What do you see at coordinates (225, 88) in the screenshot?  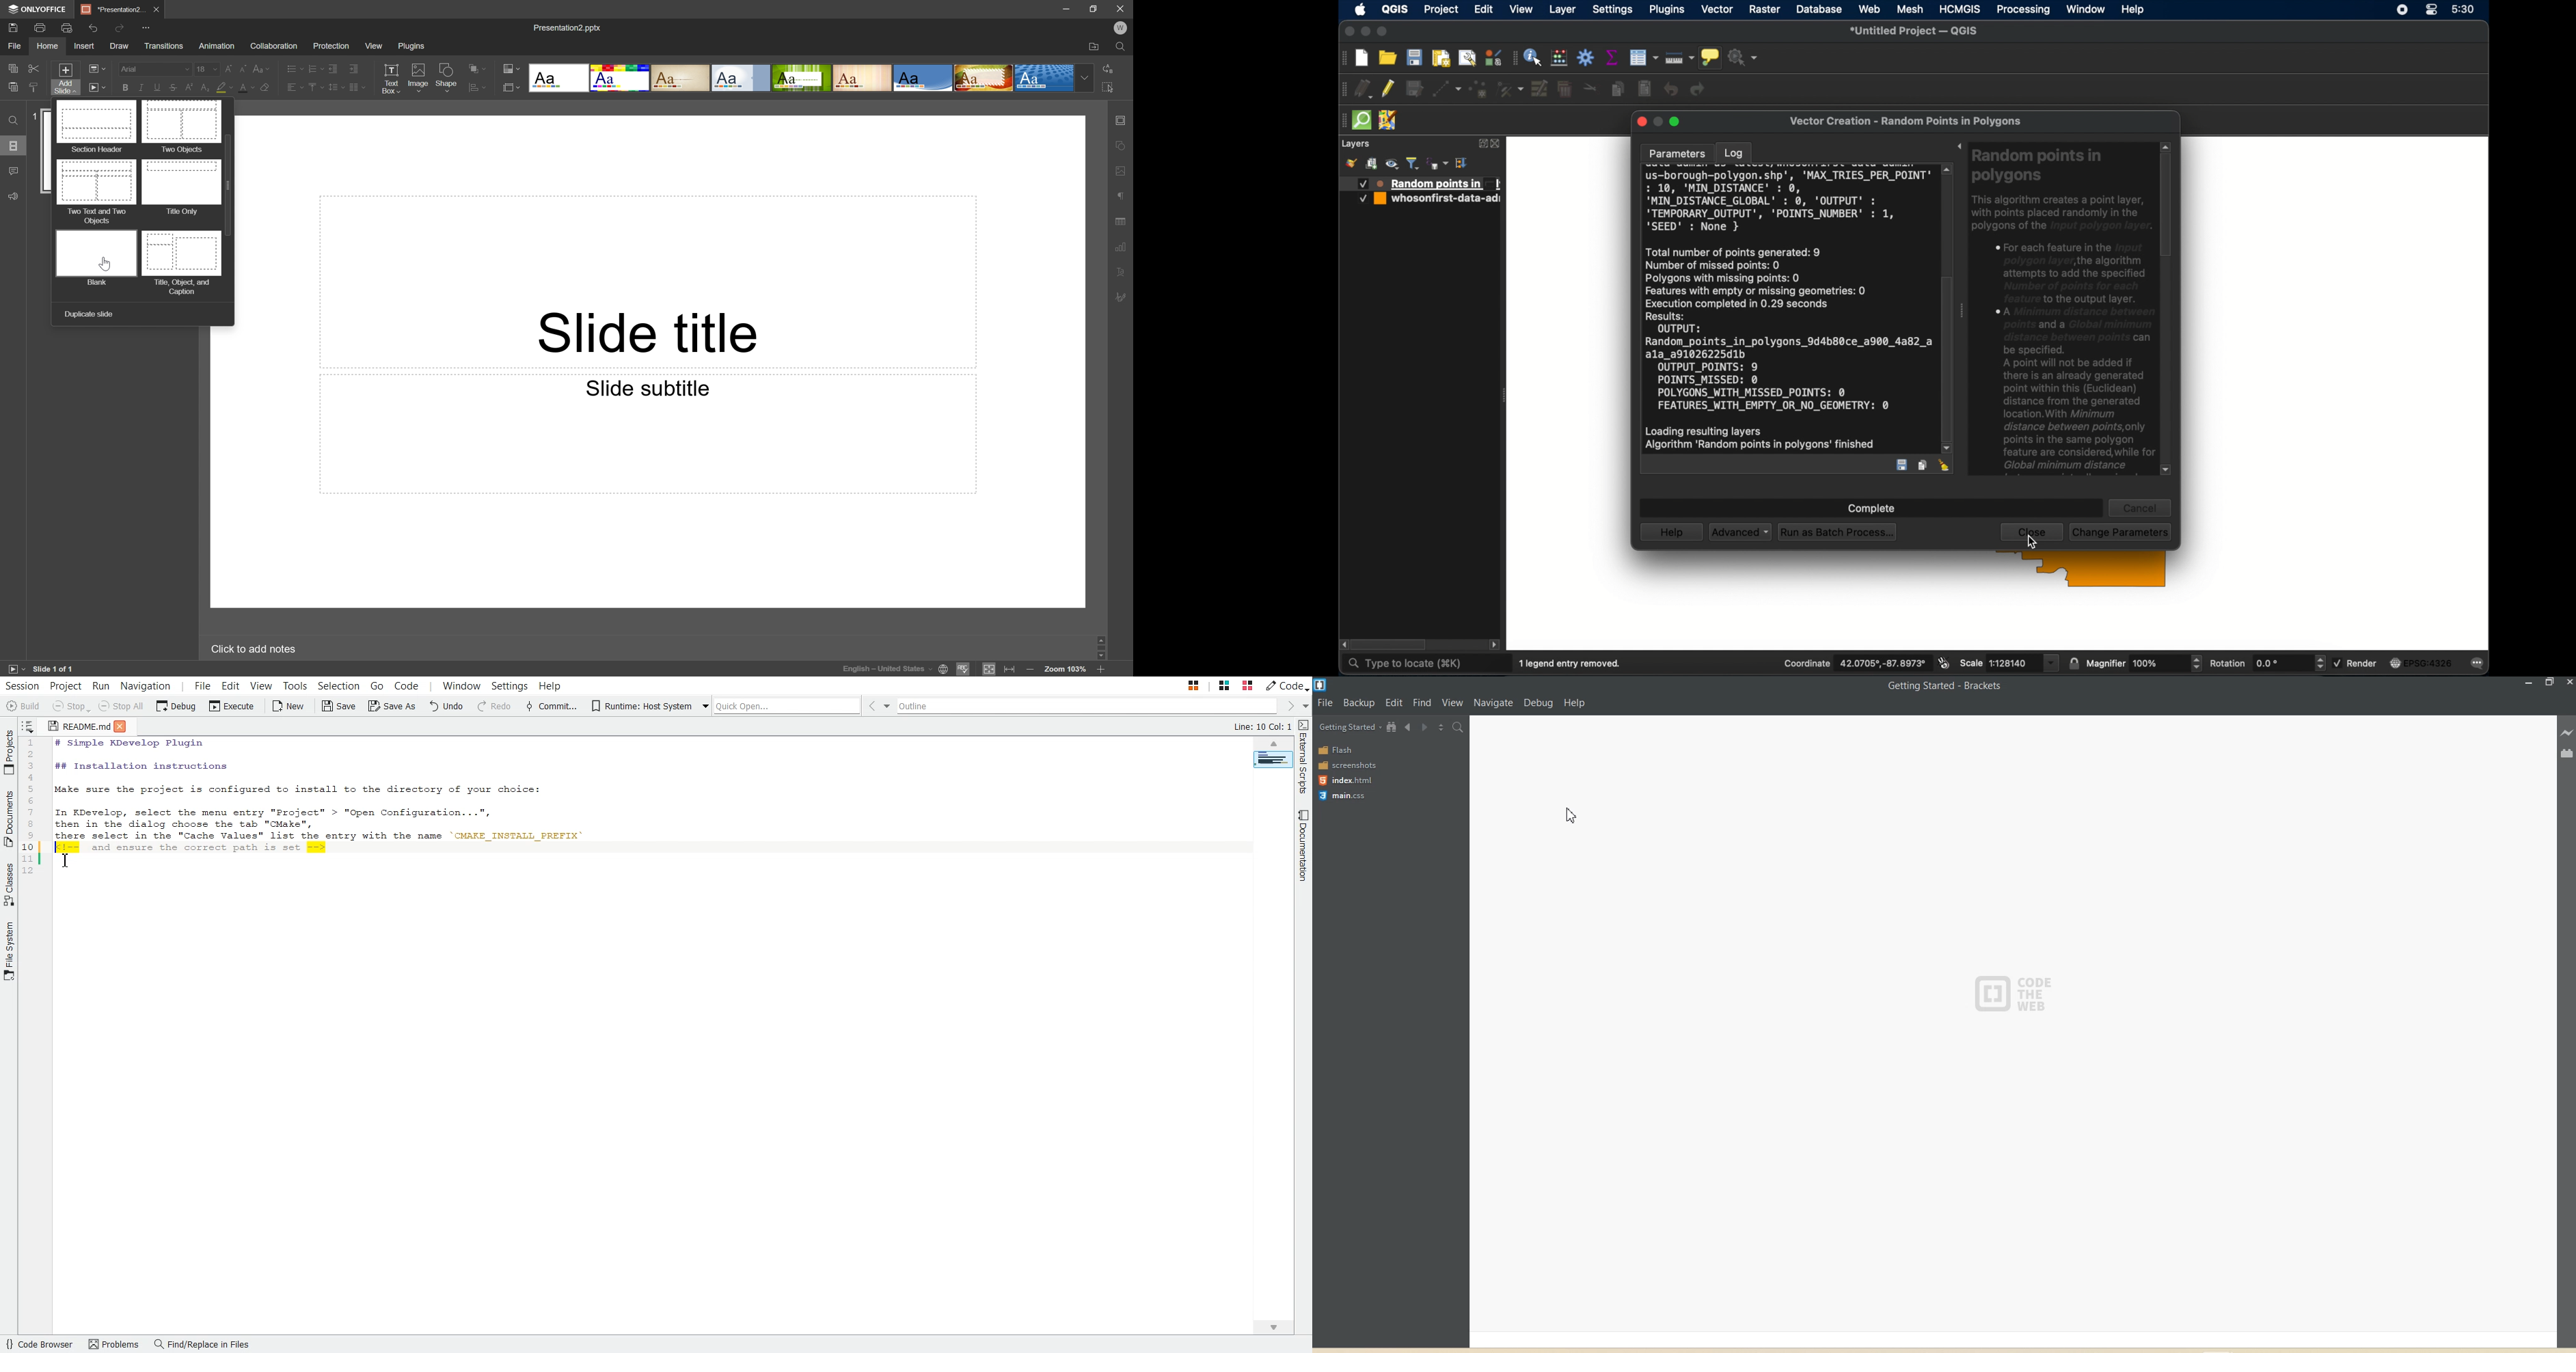 I see `Highlight color` at bounding box center [225, 88].